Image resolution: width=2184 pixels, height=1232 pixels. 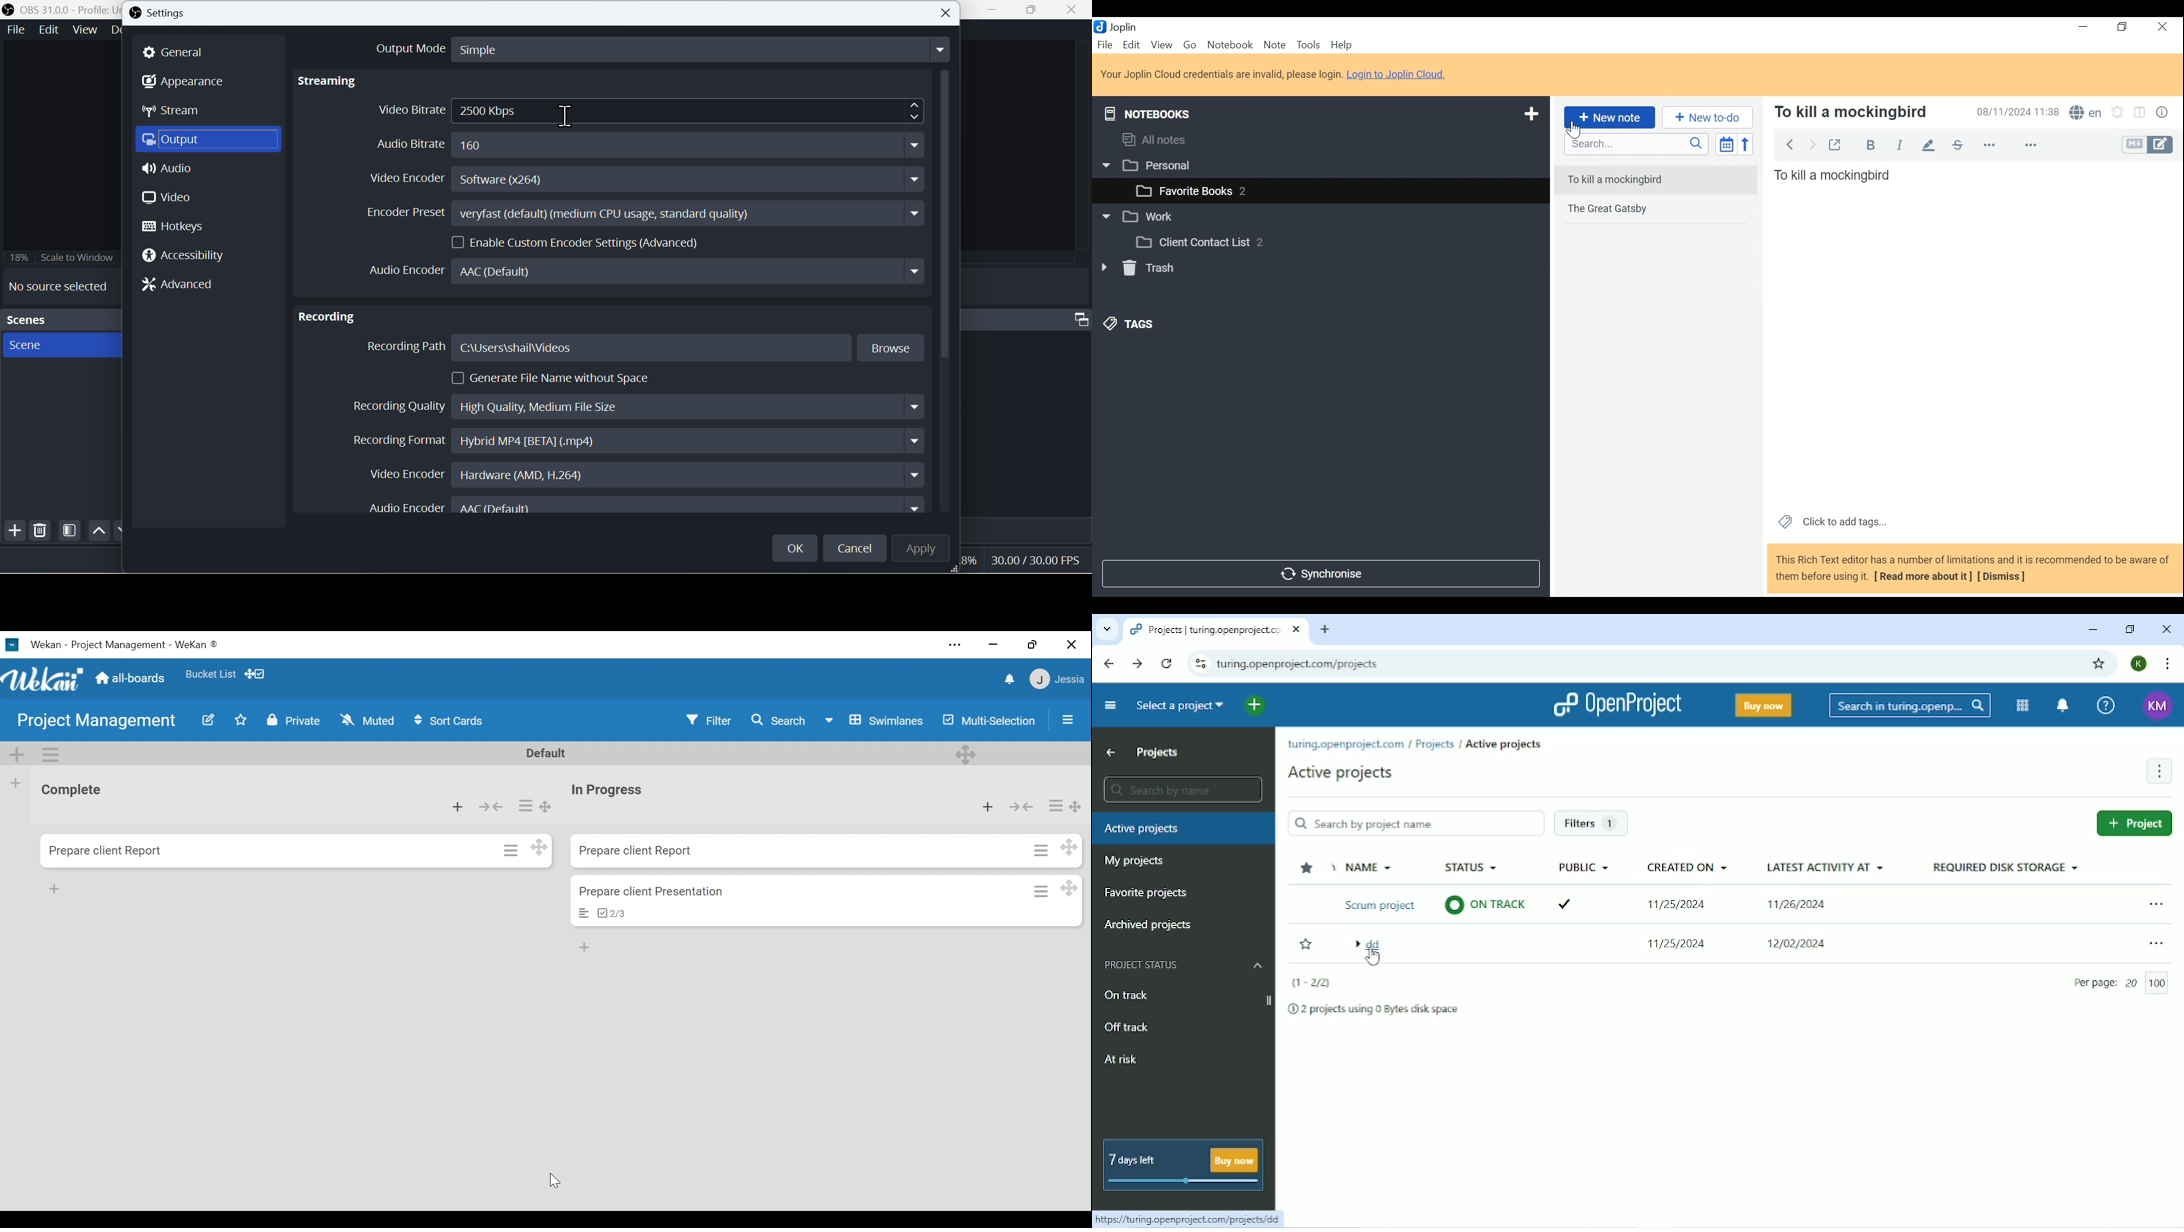 I want to click on The Great Gatsby, so click(x=1658, y=210).